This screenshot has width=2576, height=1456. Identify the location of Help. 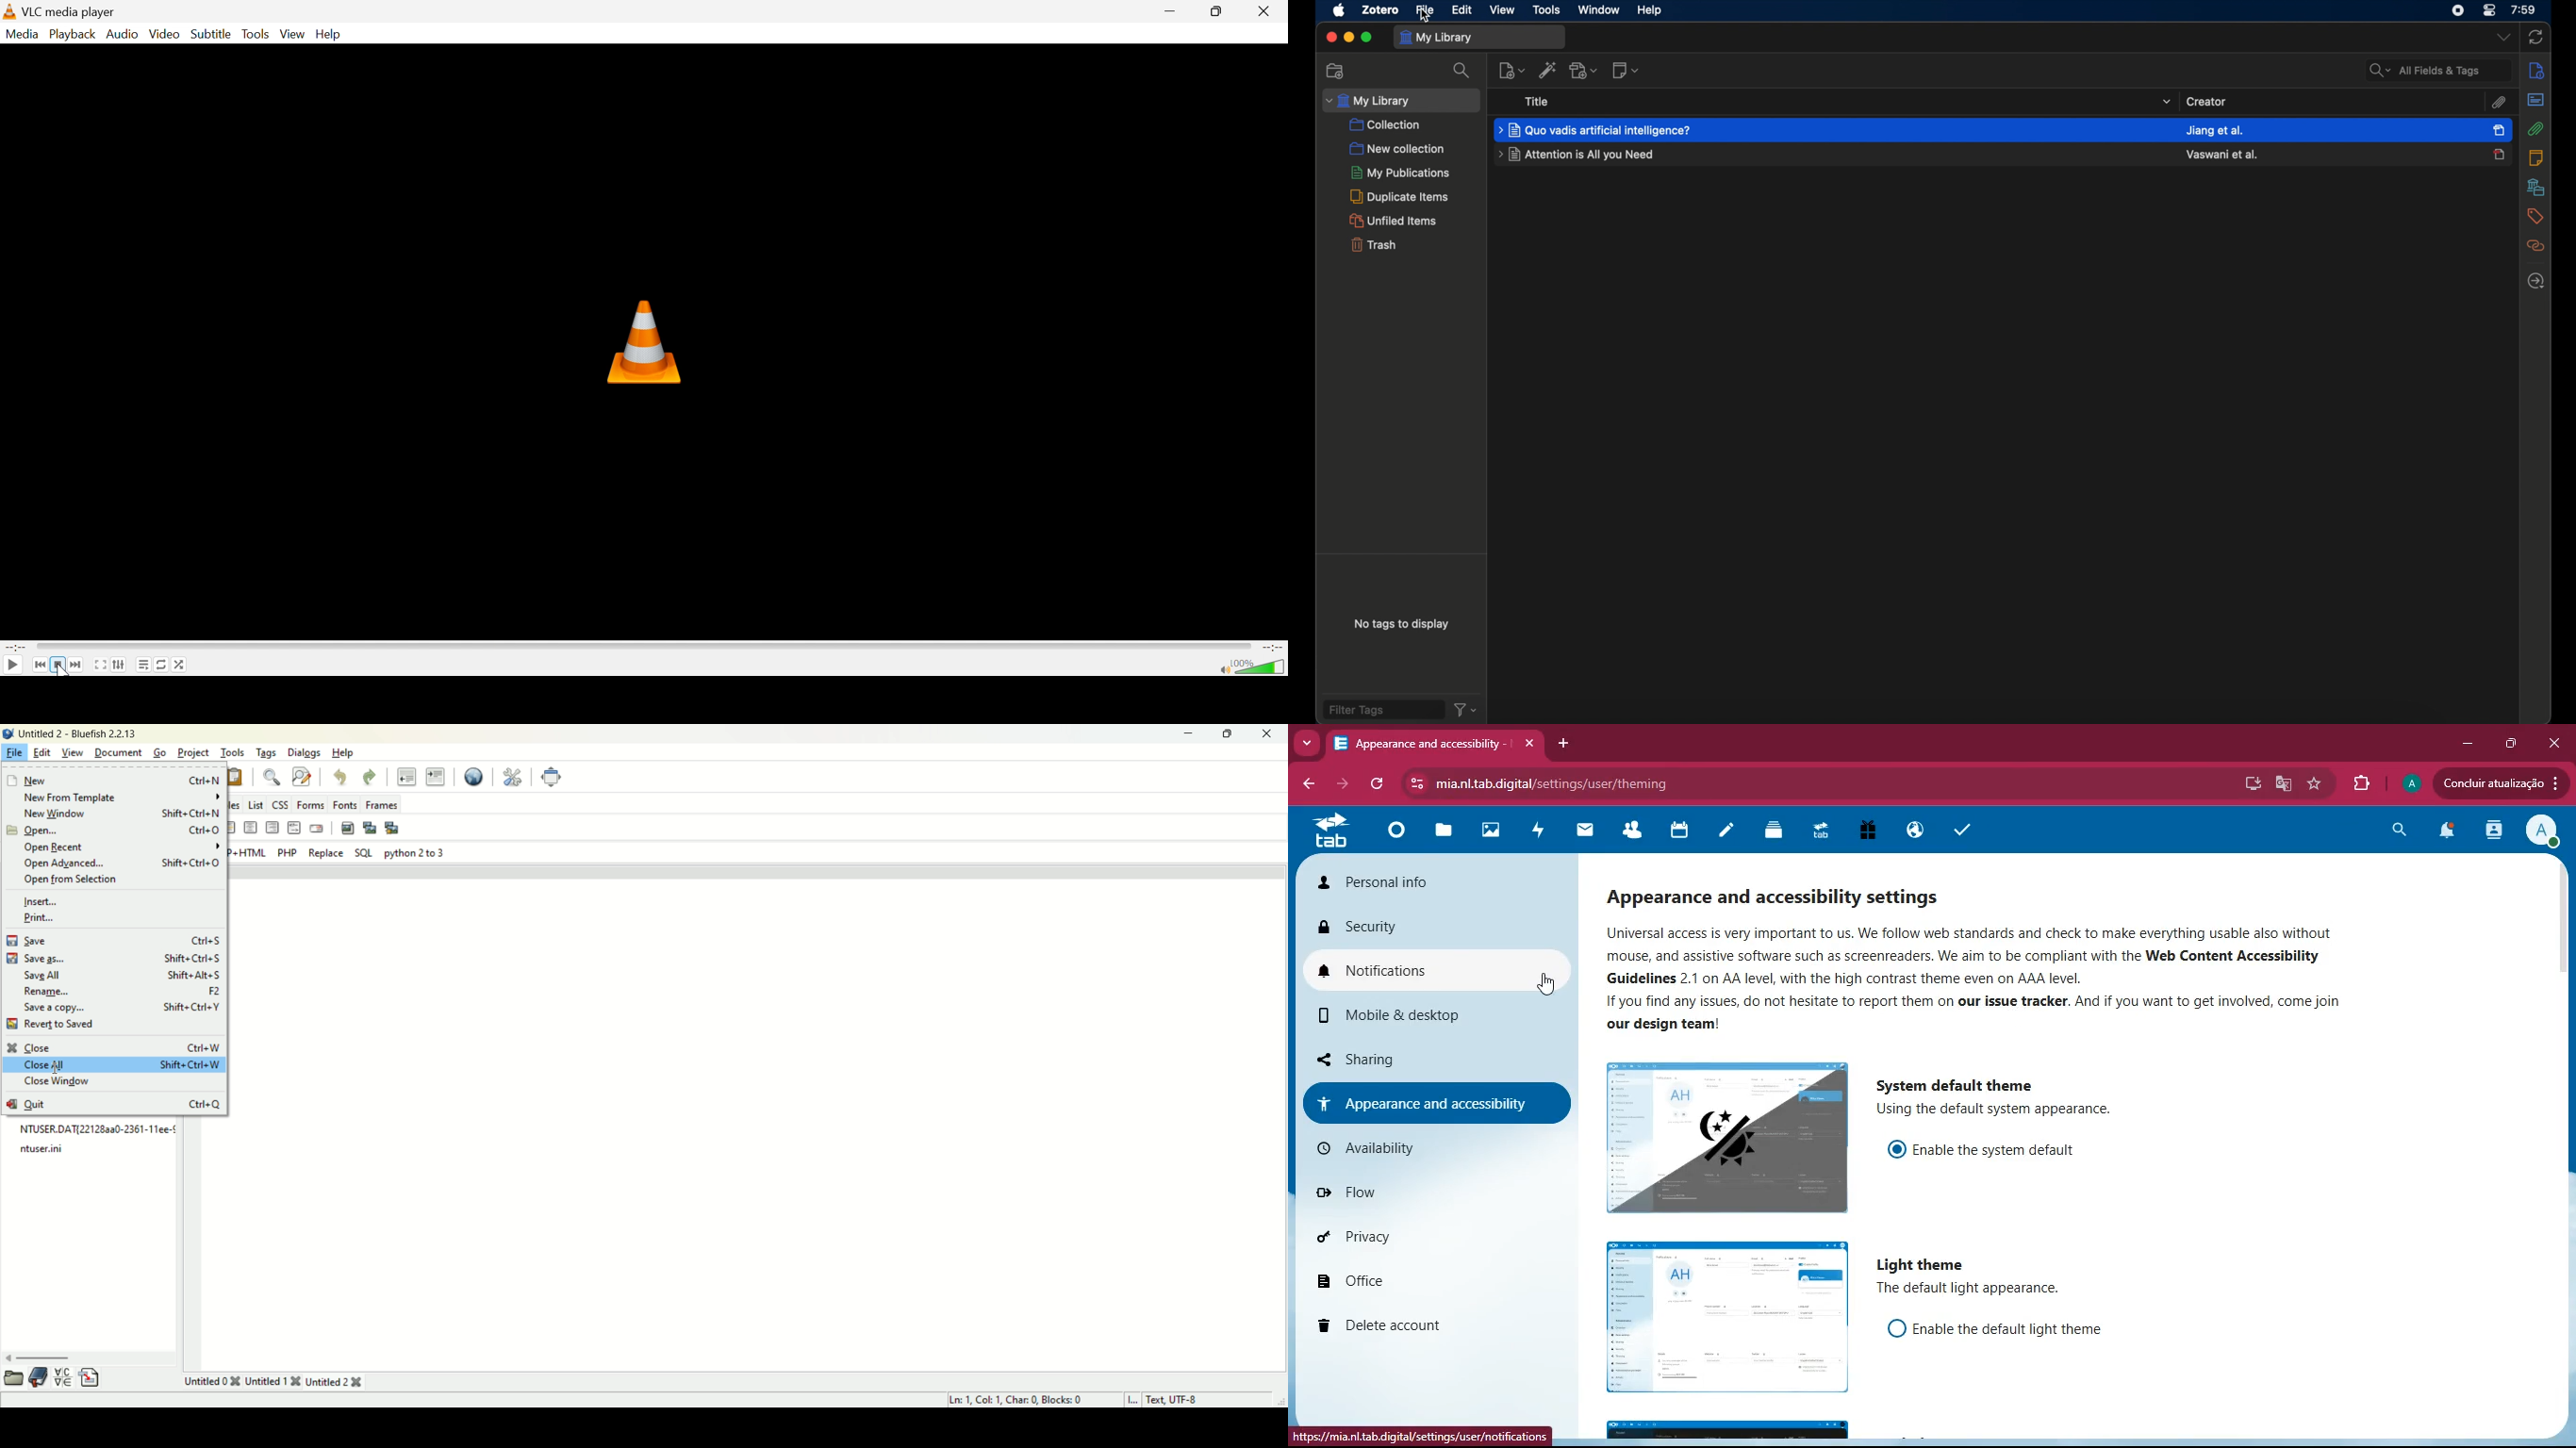
(330, 34).